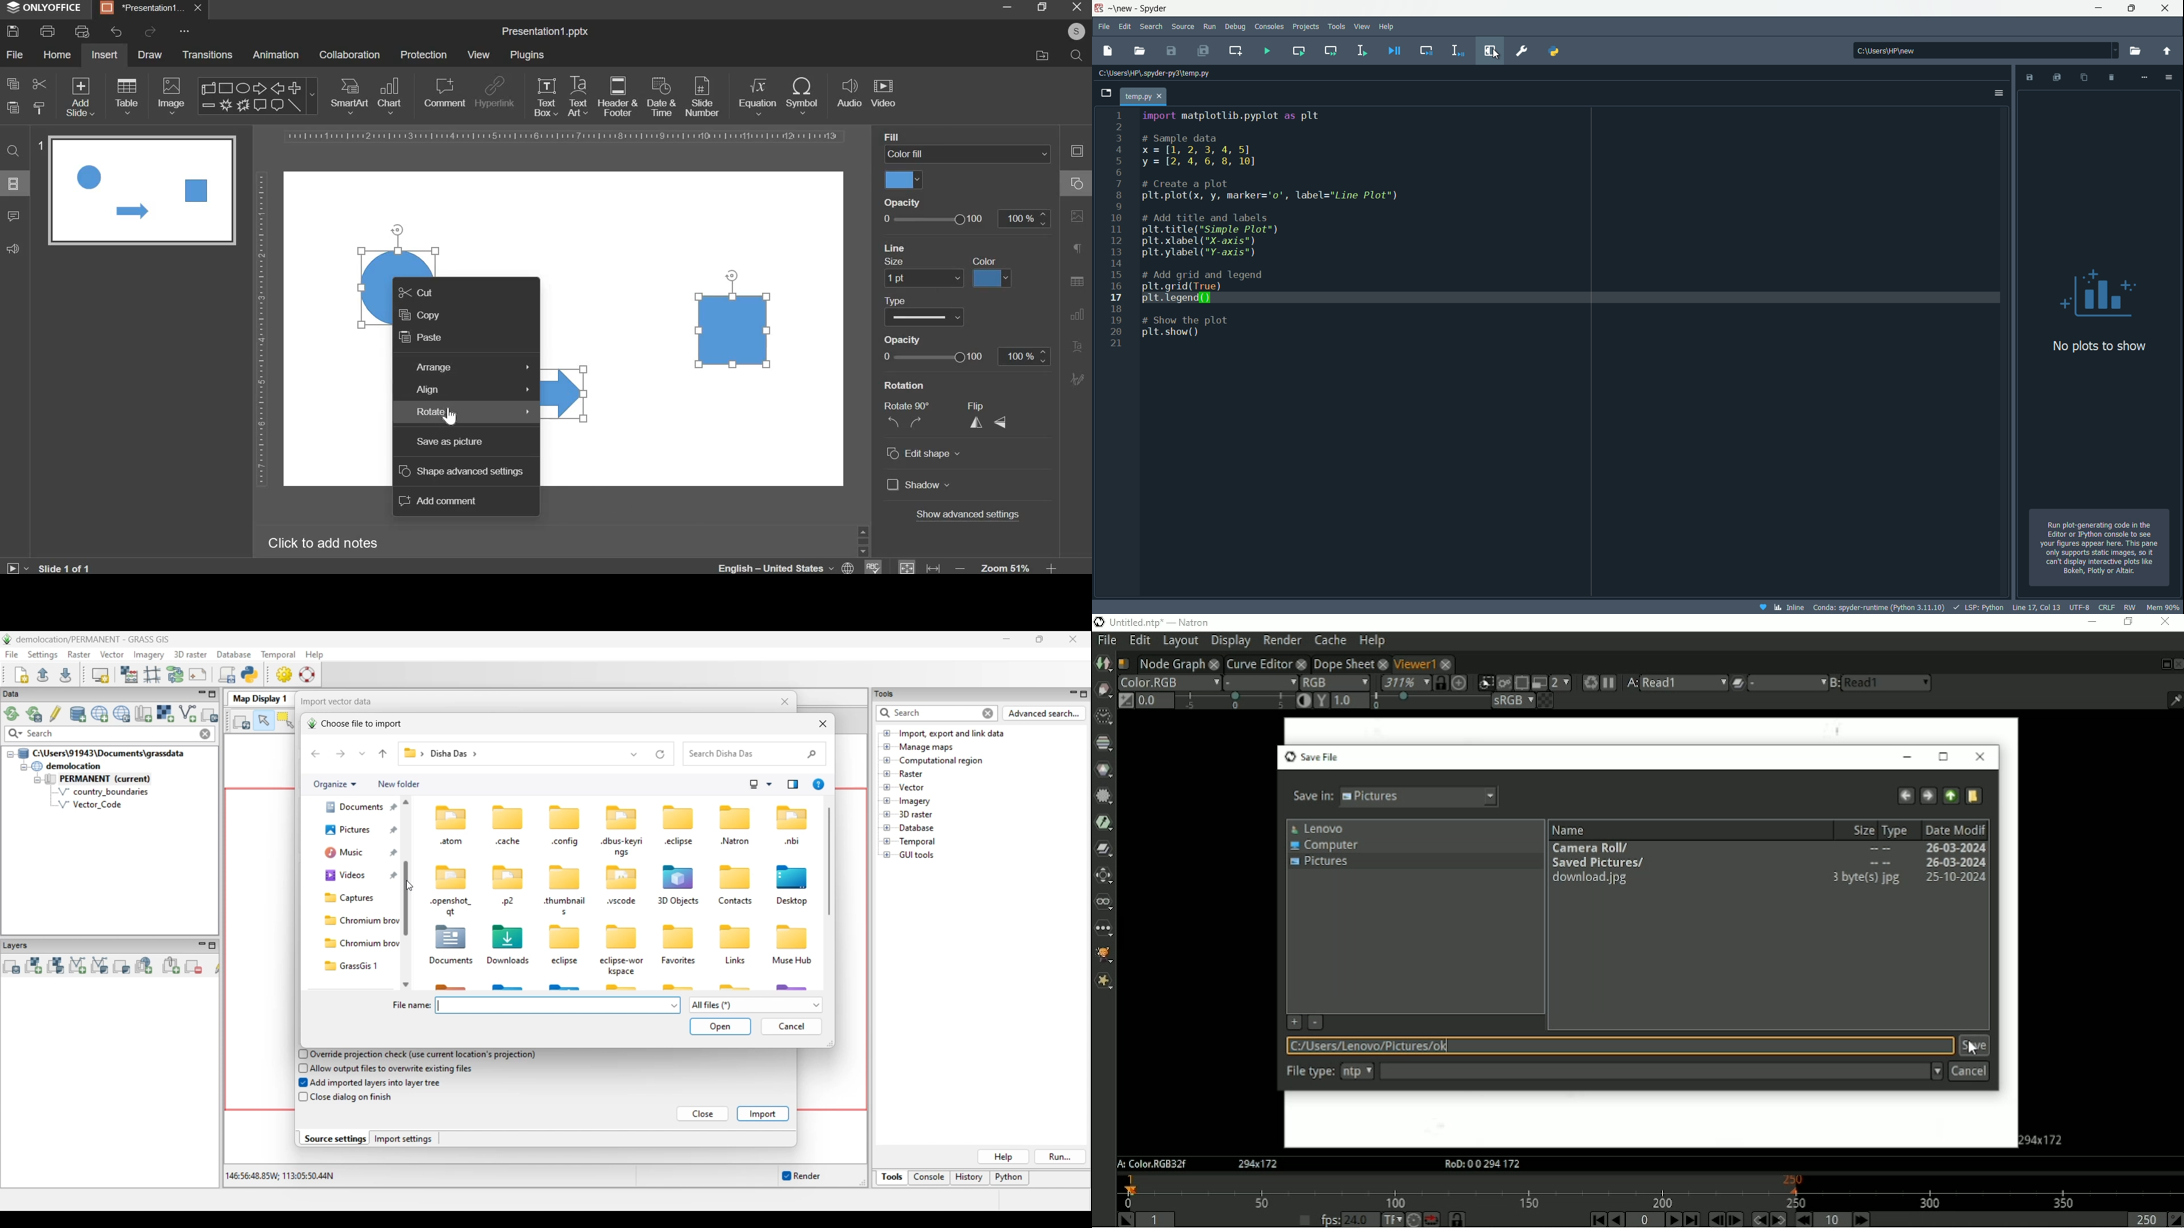 The height and width of the screenshot is (1232, 2184). Describe the element at coordinates (47, 31) in the screenshot. I see `print` at that location.